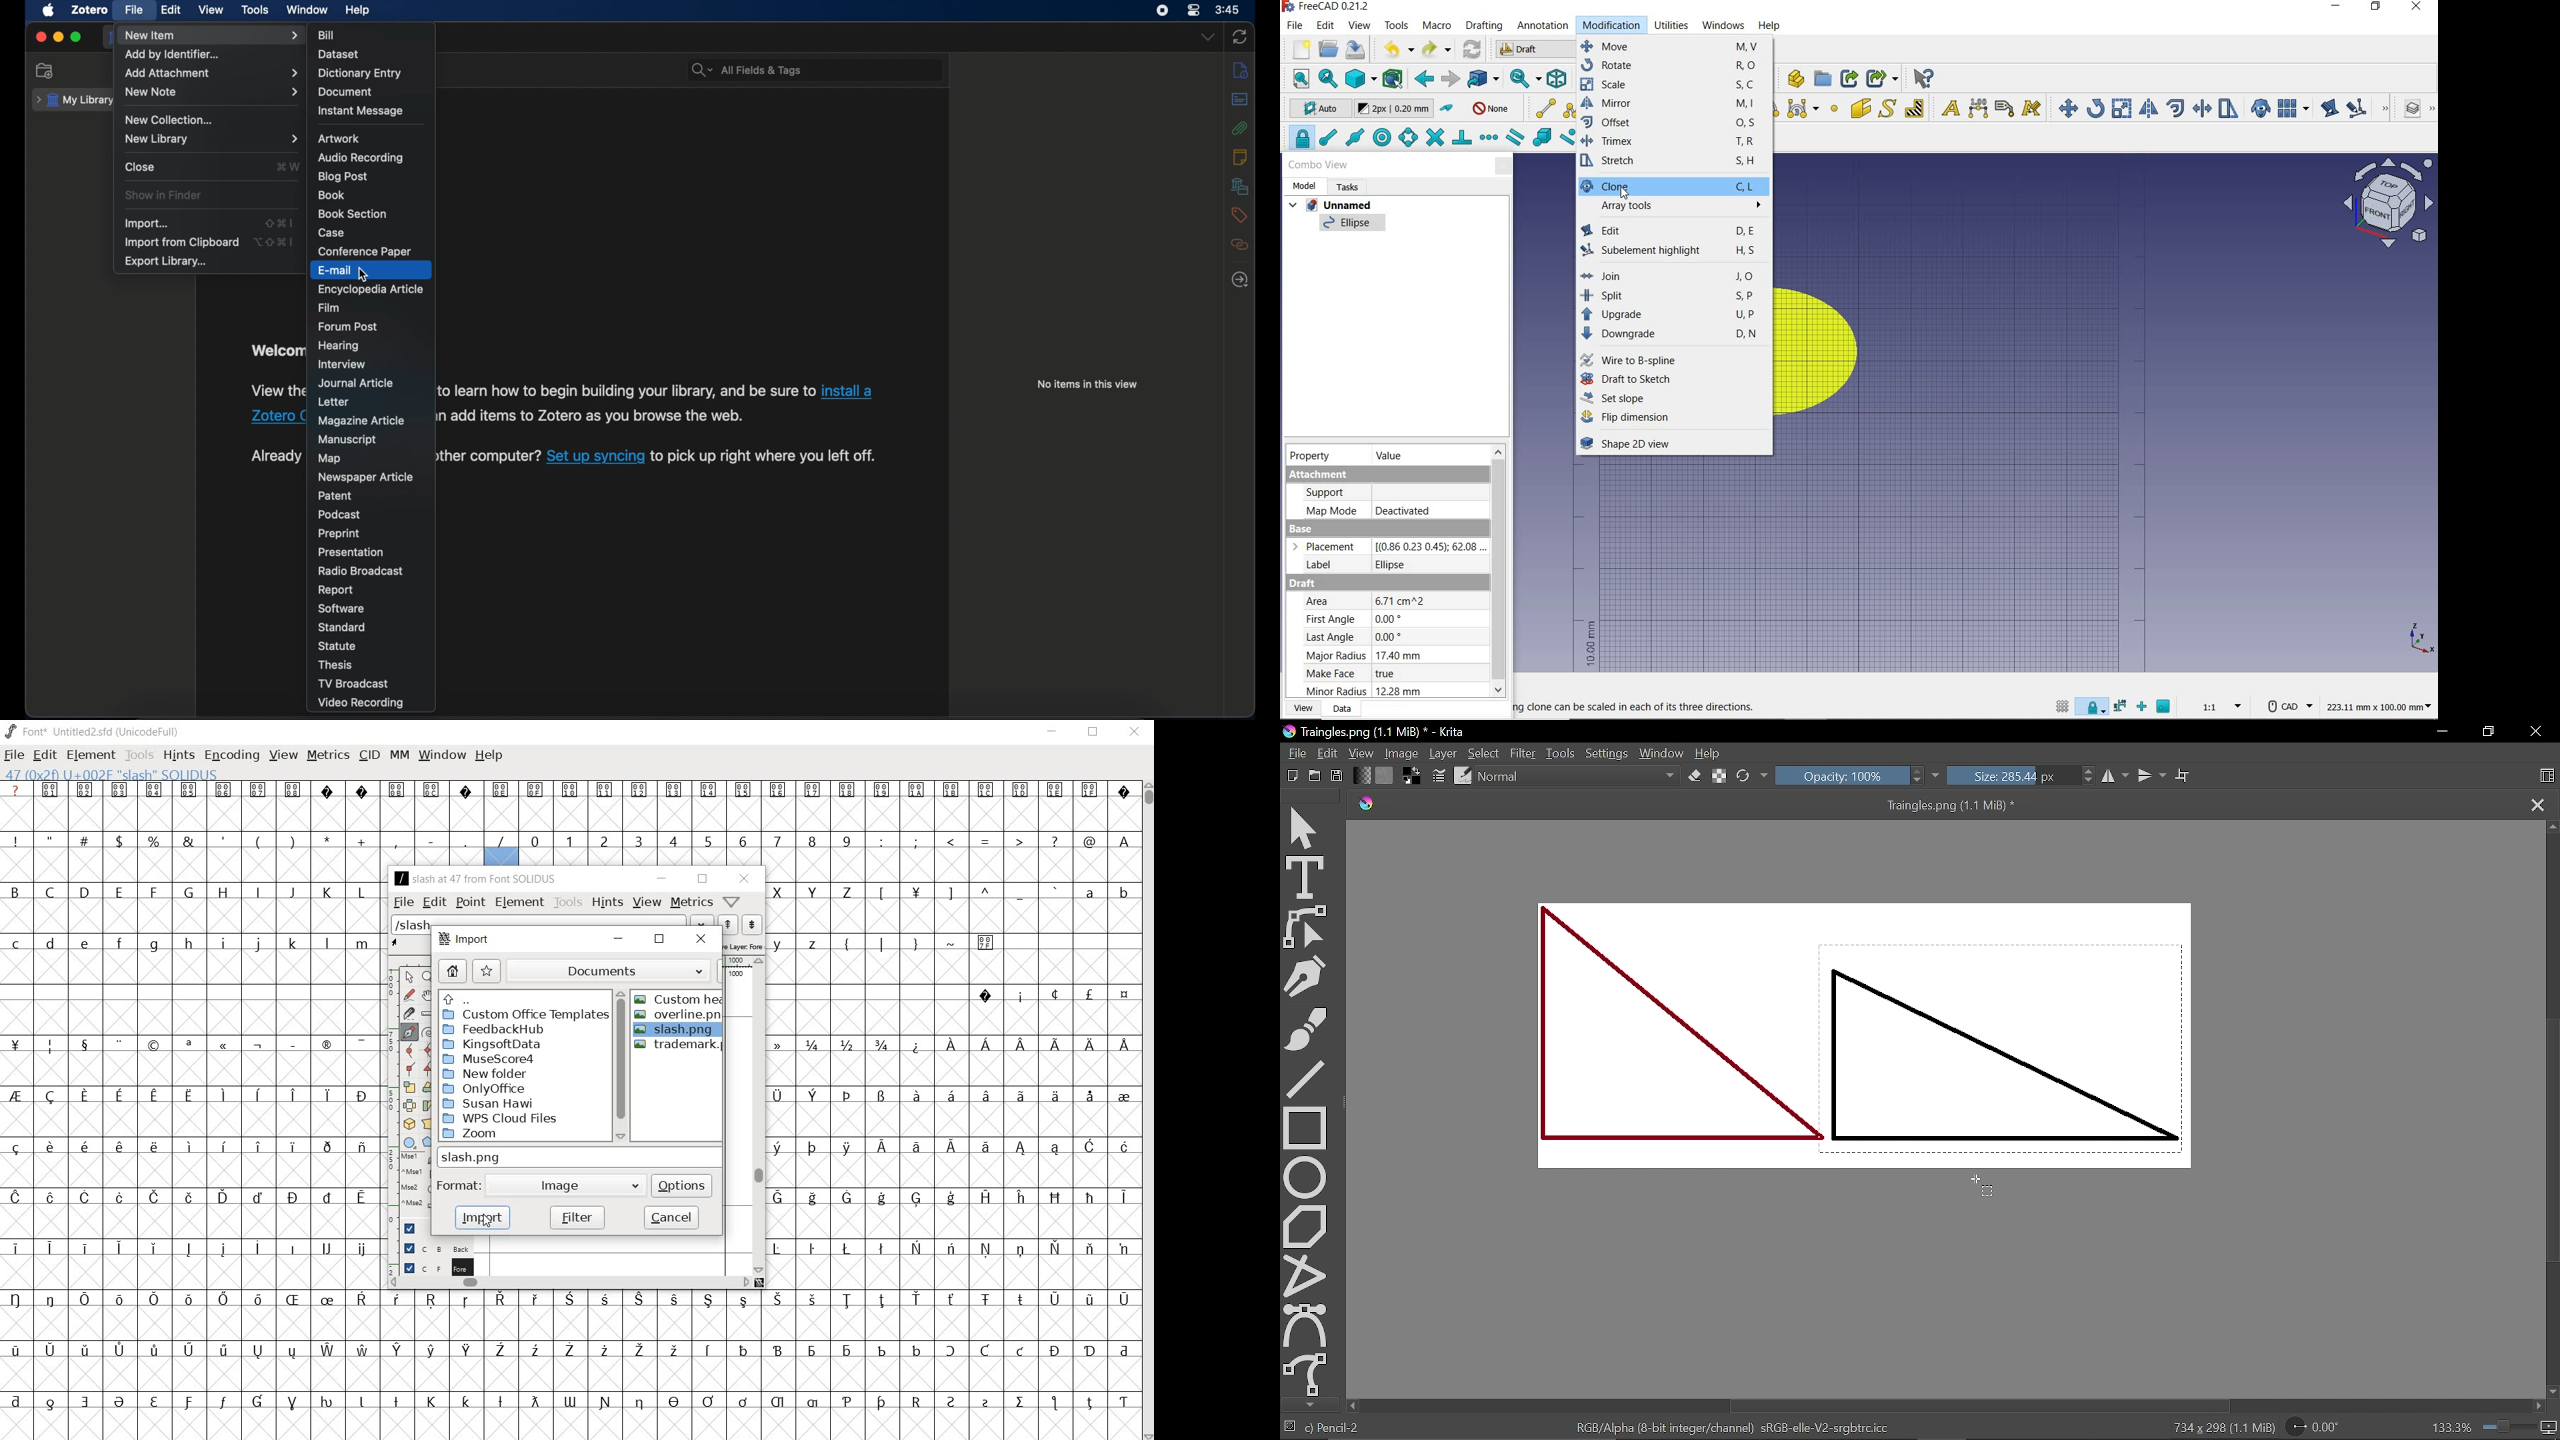 The image size is (2576, 1456). Describe the element at coordinates (501, 855) in the screenshot. I see `47(0*2f)U+002F "SLASH" SOLIDUS` at that location.